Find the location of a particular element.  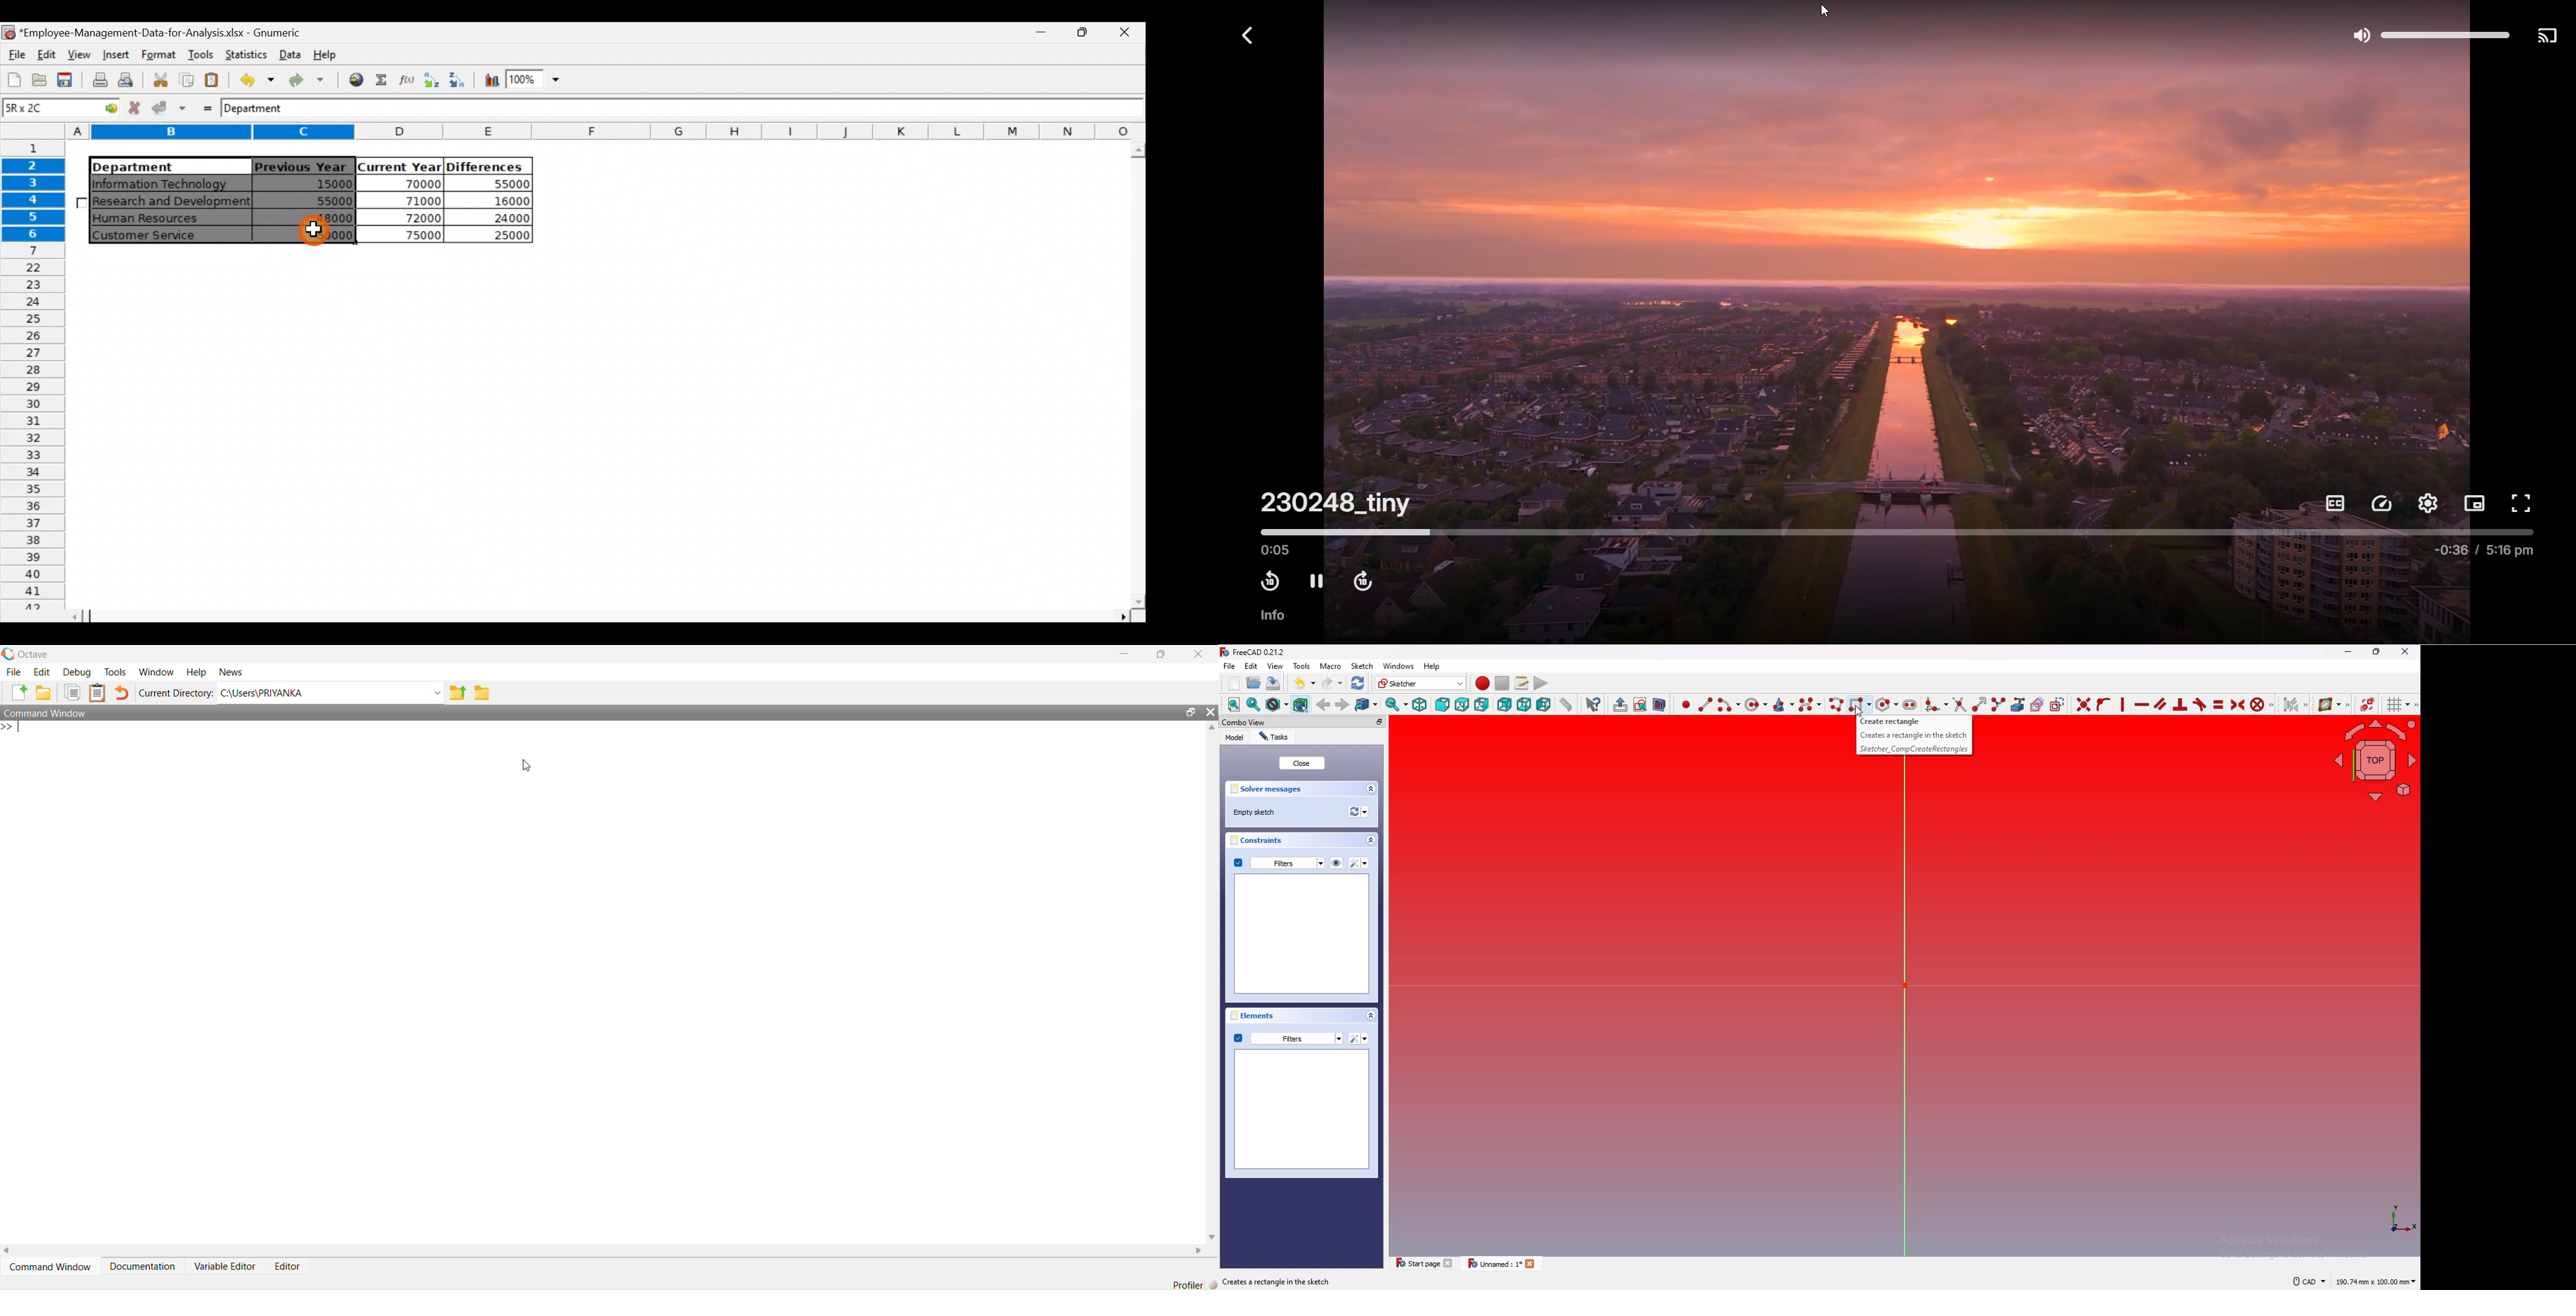

constraint parallel is located at coordinates (2161, 704).